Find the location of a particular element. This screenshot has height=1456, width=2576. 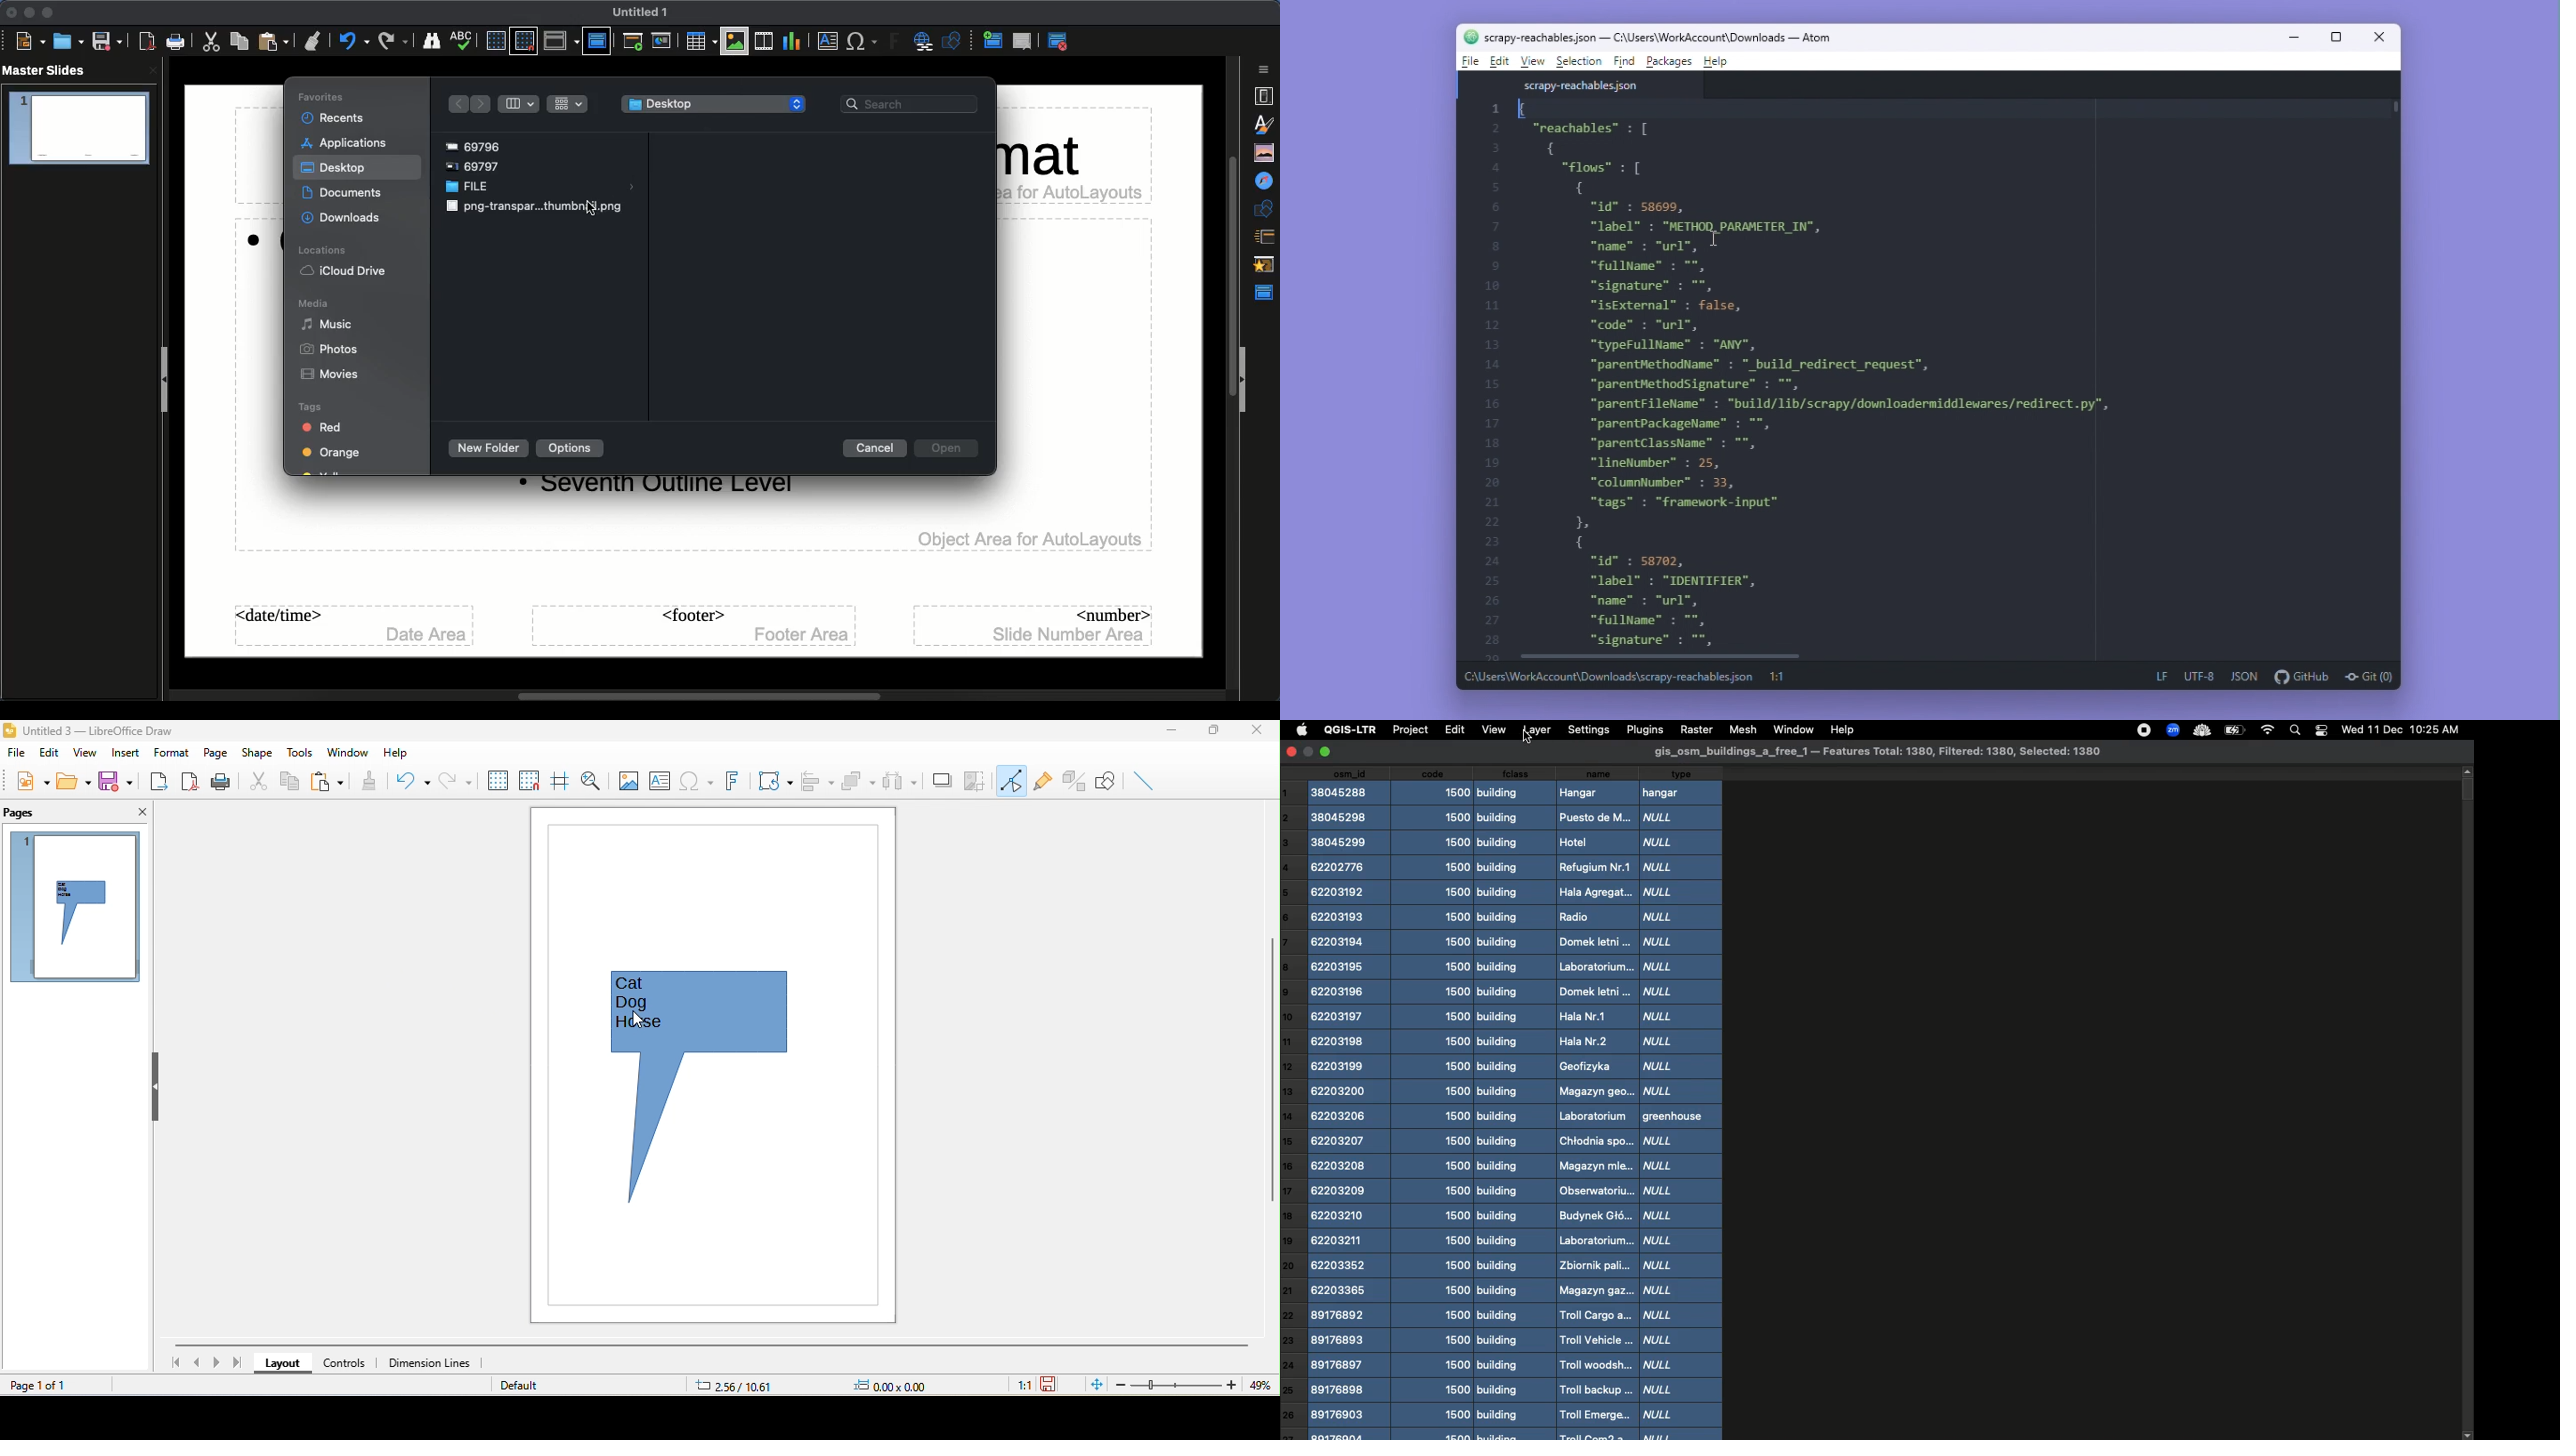

text box is located at coordinates (660, 783).